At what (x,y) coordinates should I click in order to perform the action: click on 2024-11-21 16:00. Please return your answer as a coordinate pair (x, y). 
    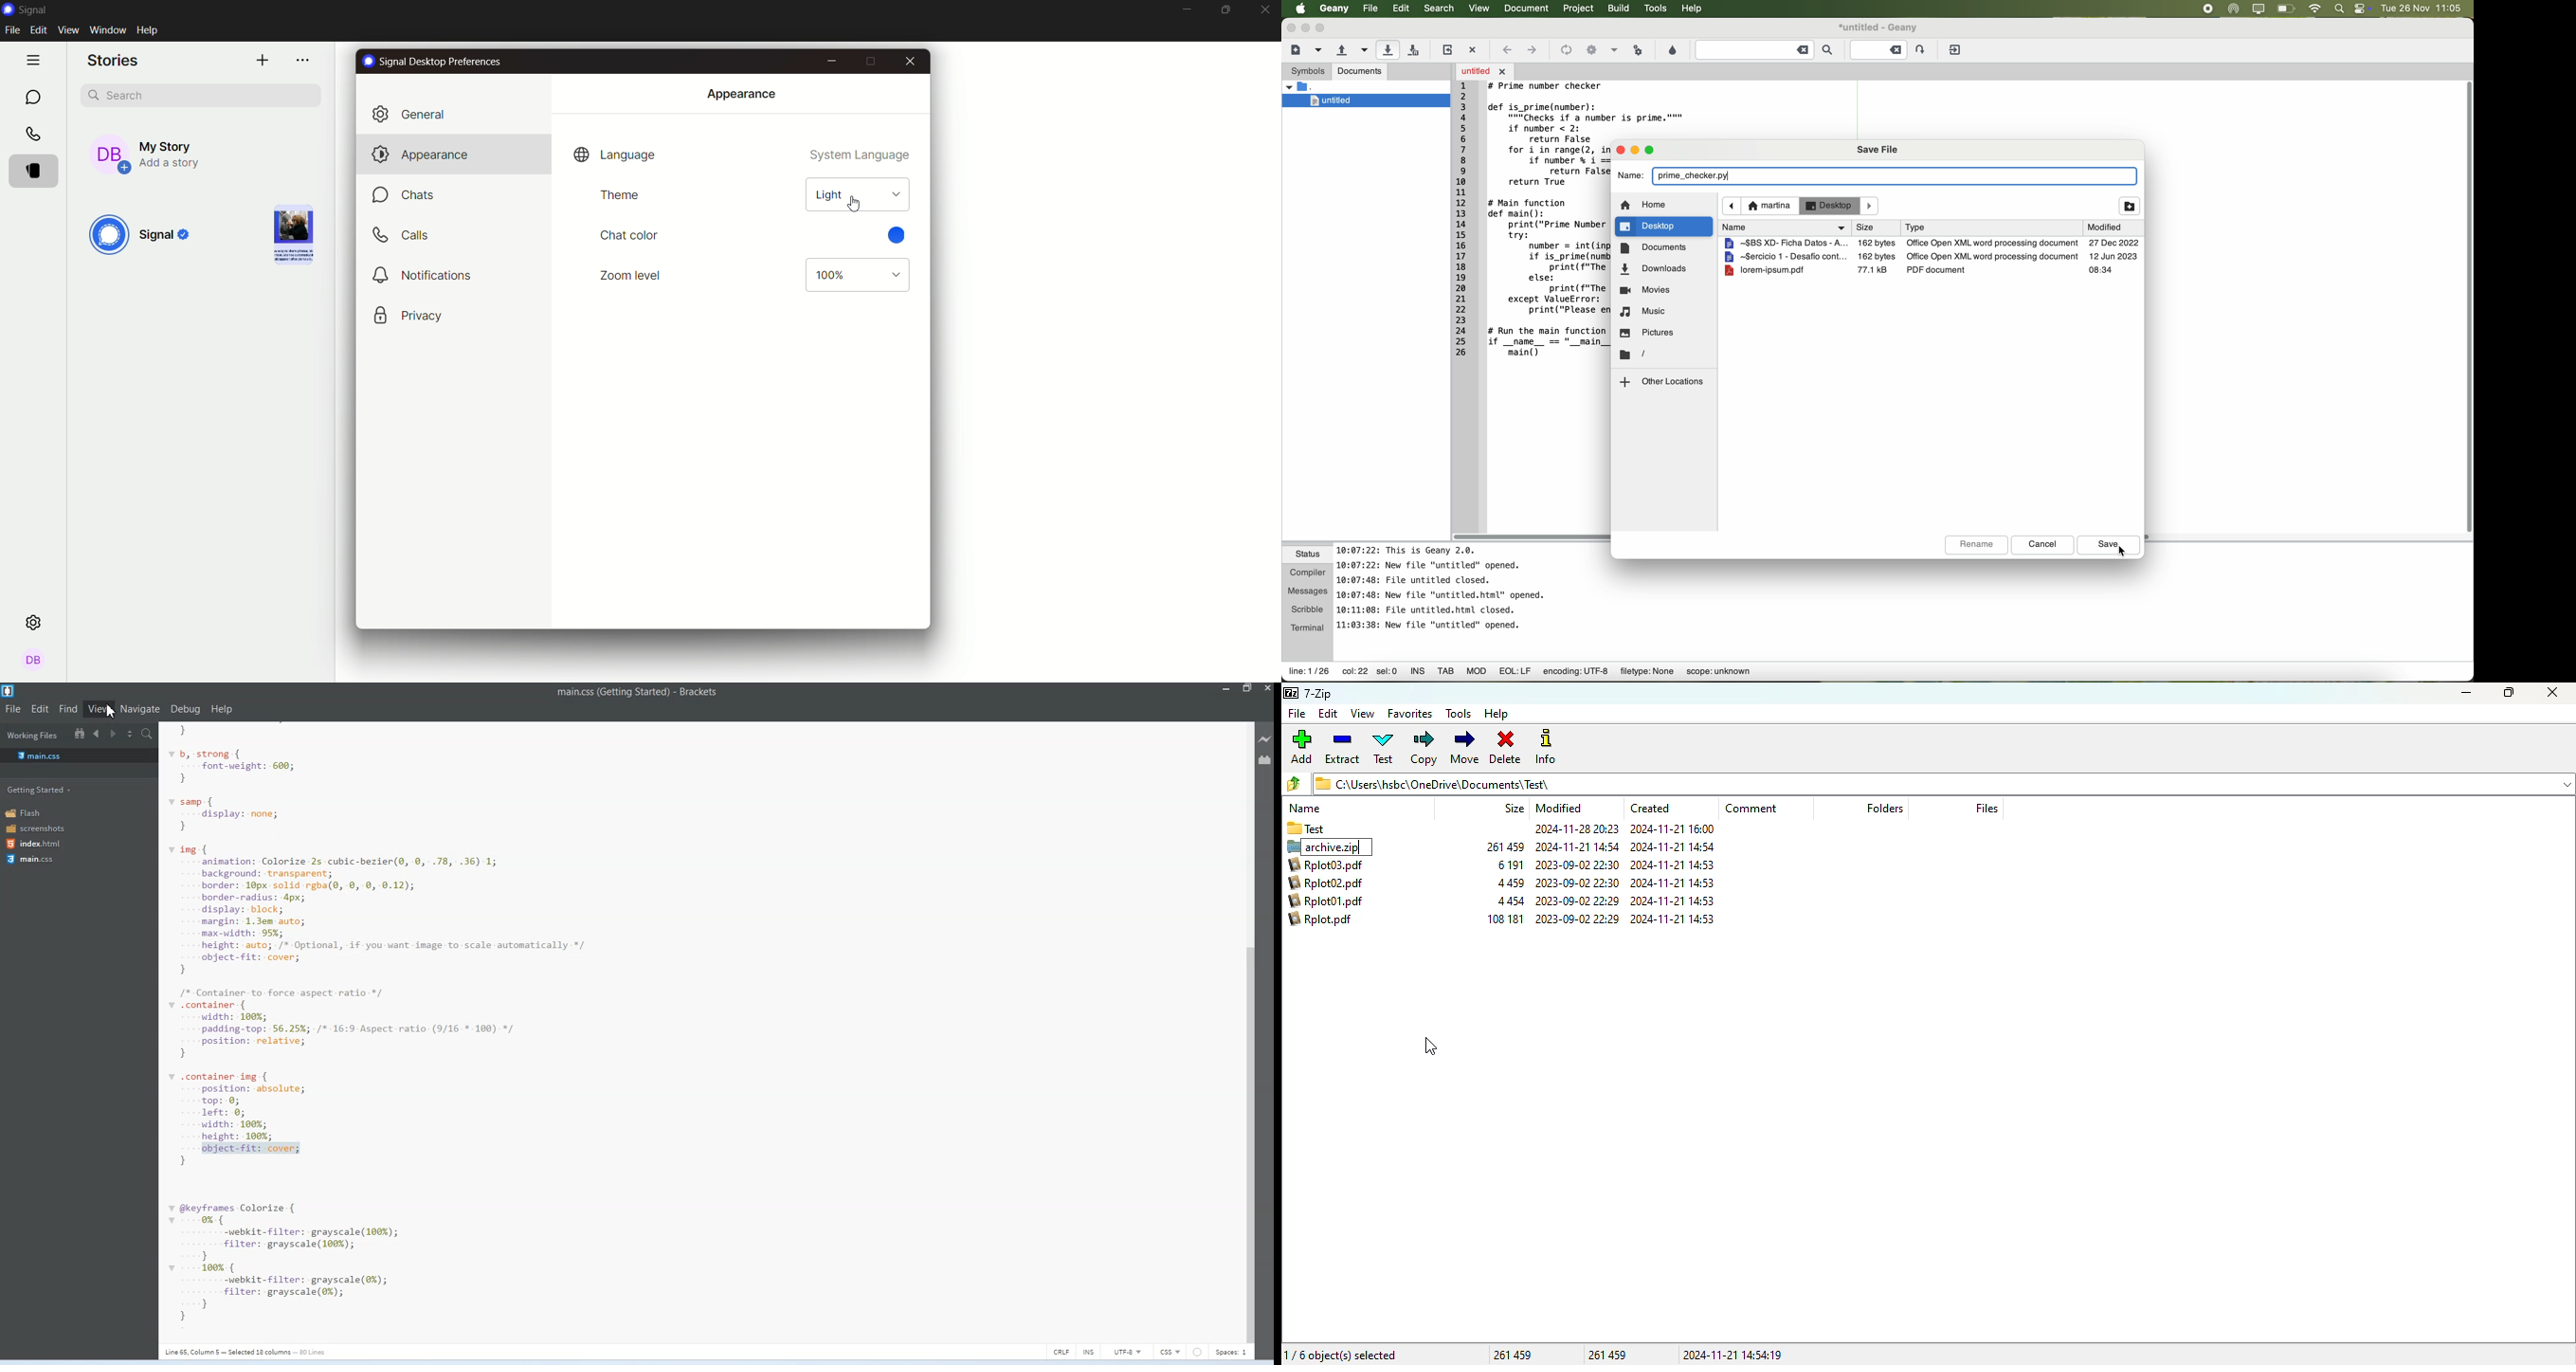
    Looking at the image, I should click on (1675, 829).